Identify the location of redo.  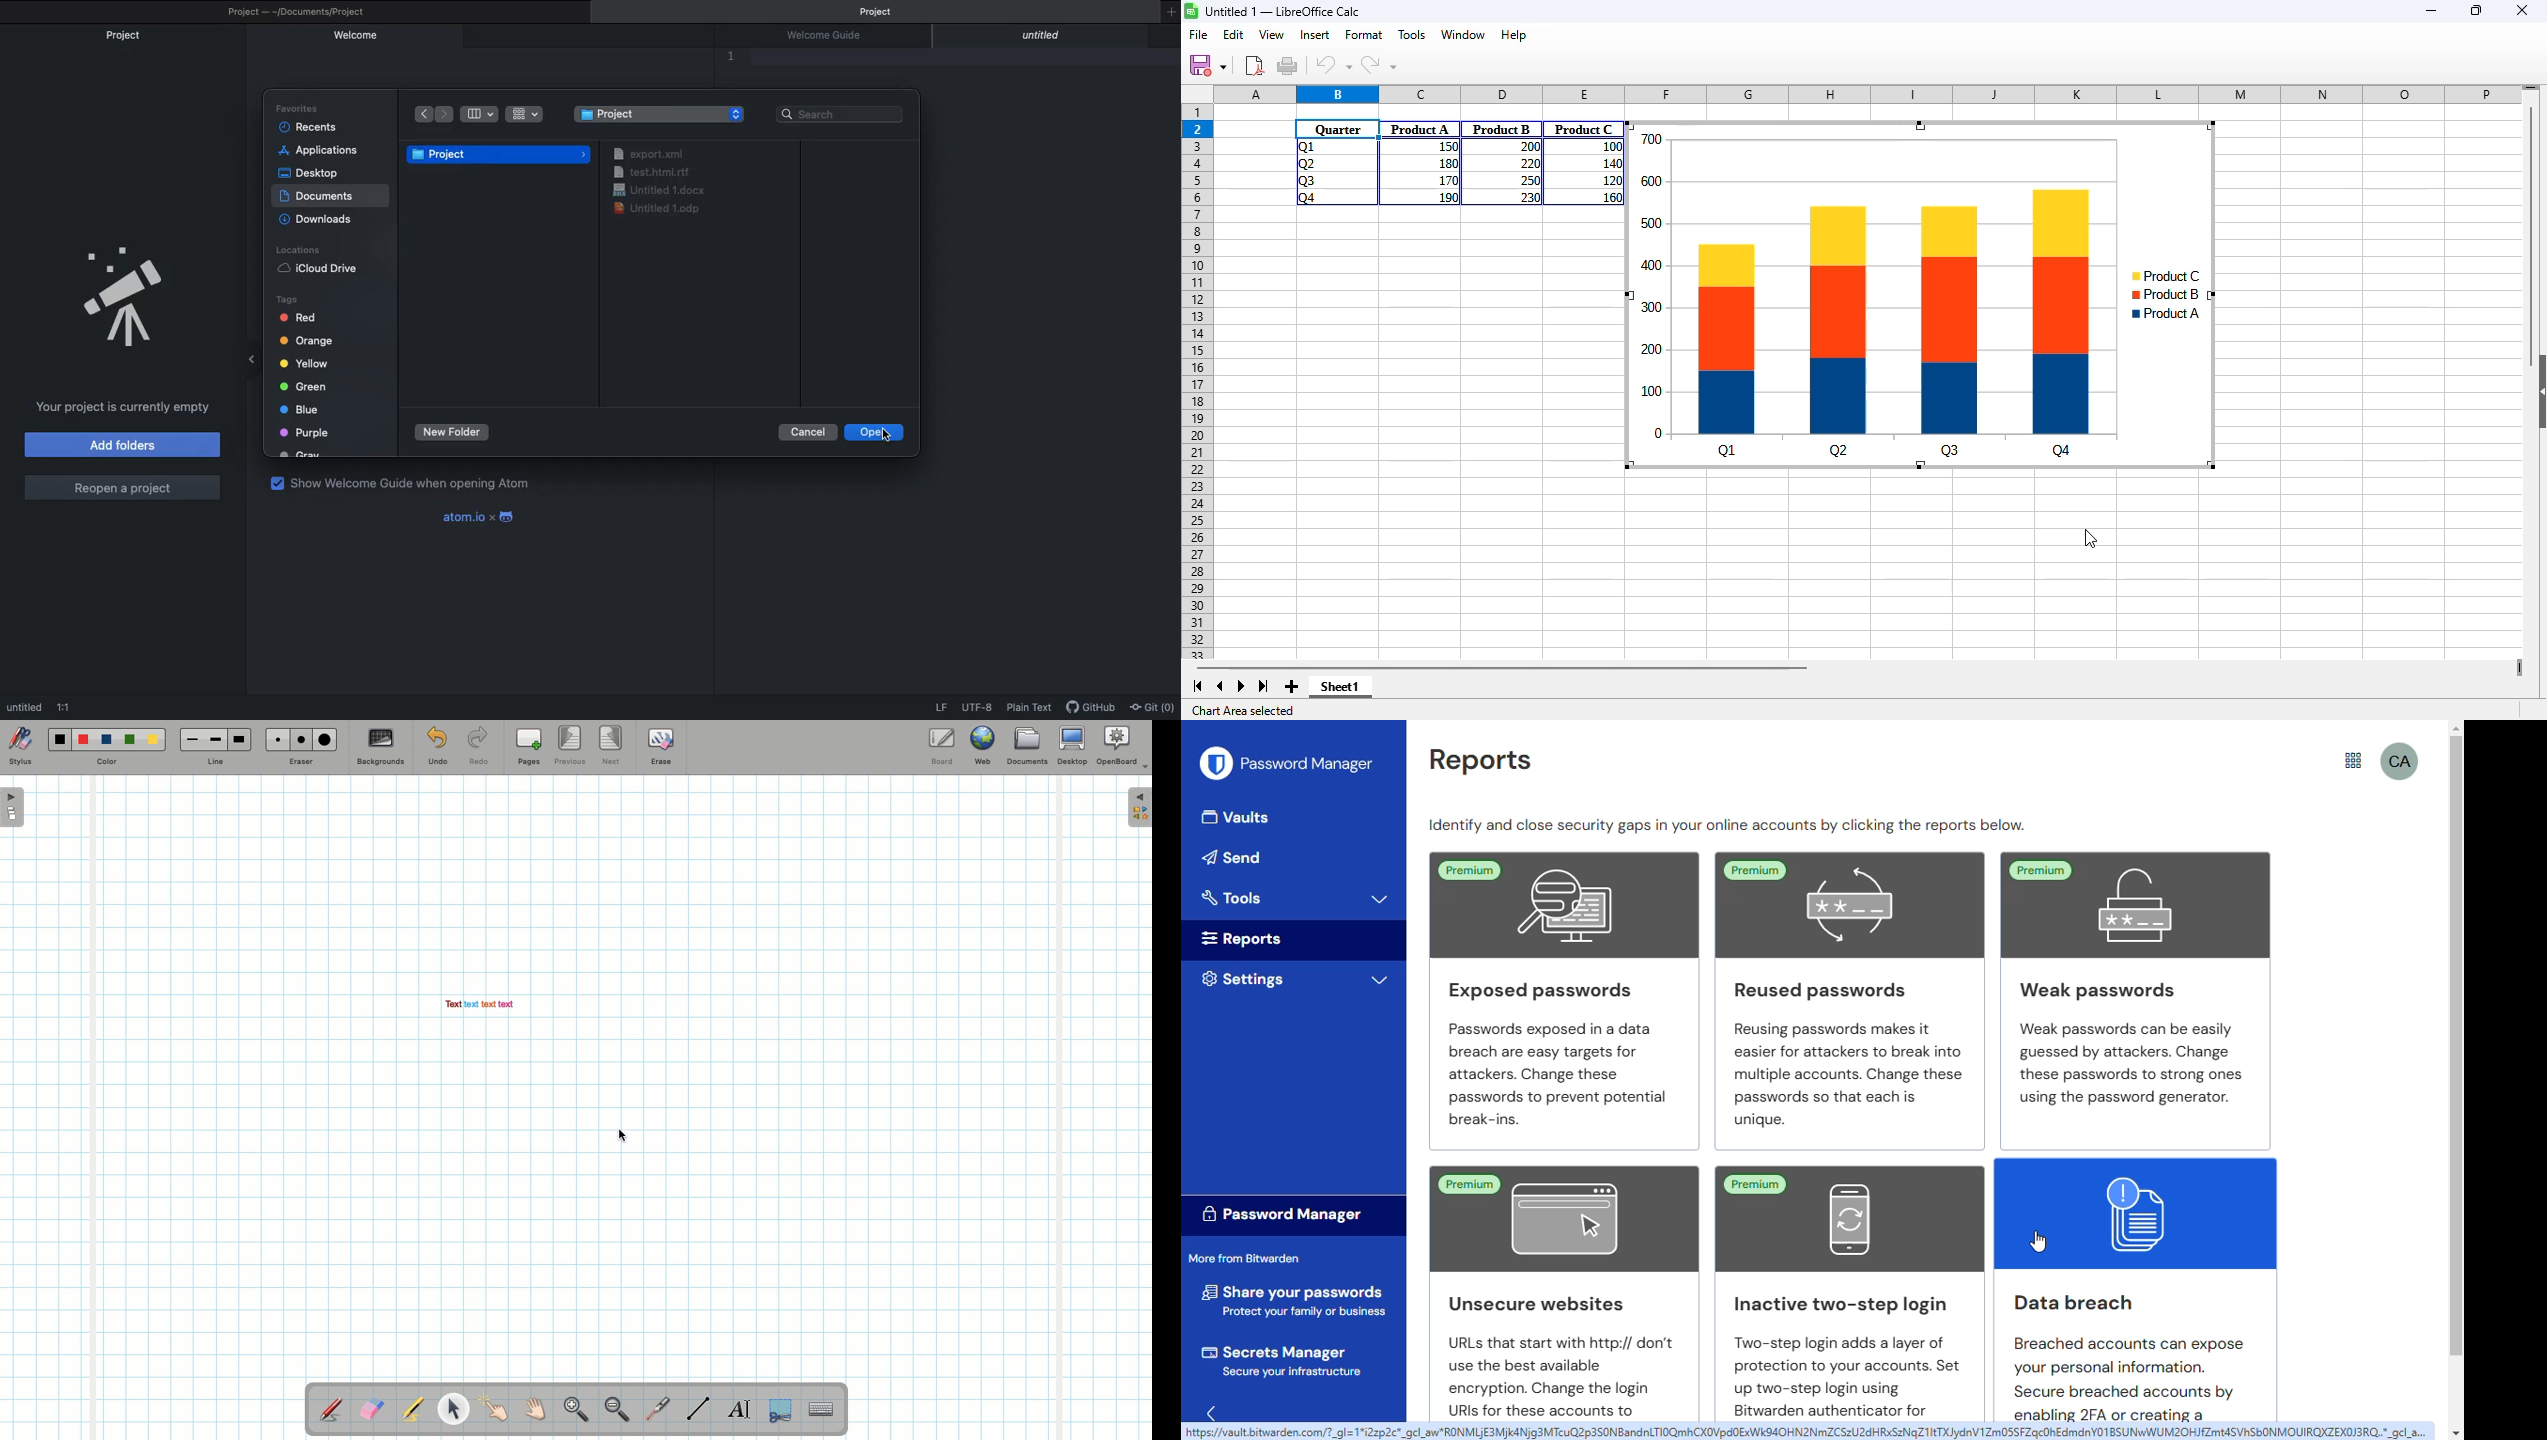
(1378, 65).